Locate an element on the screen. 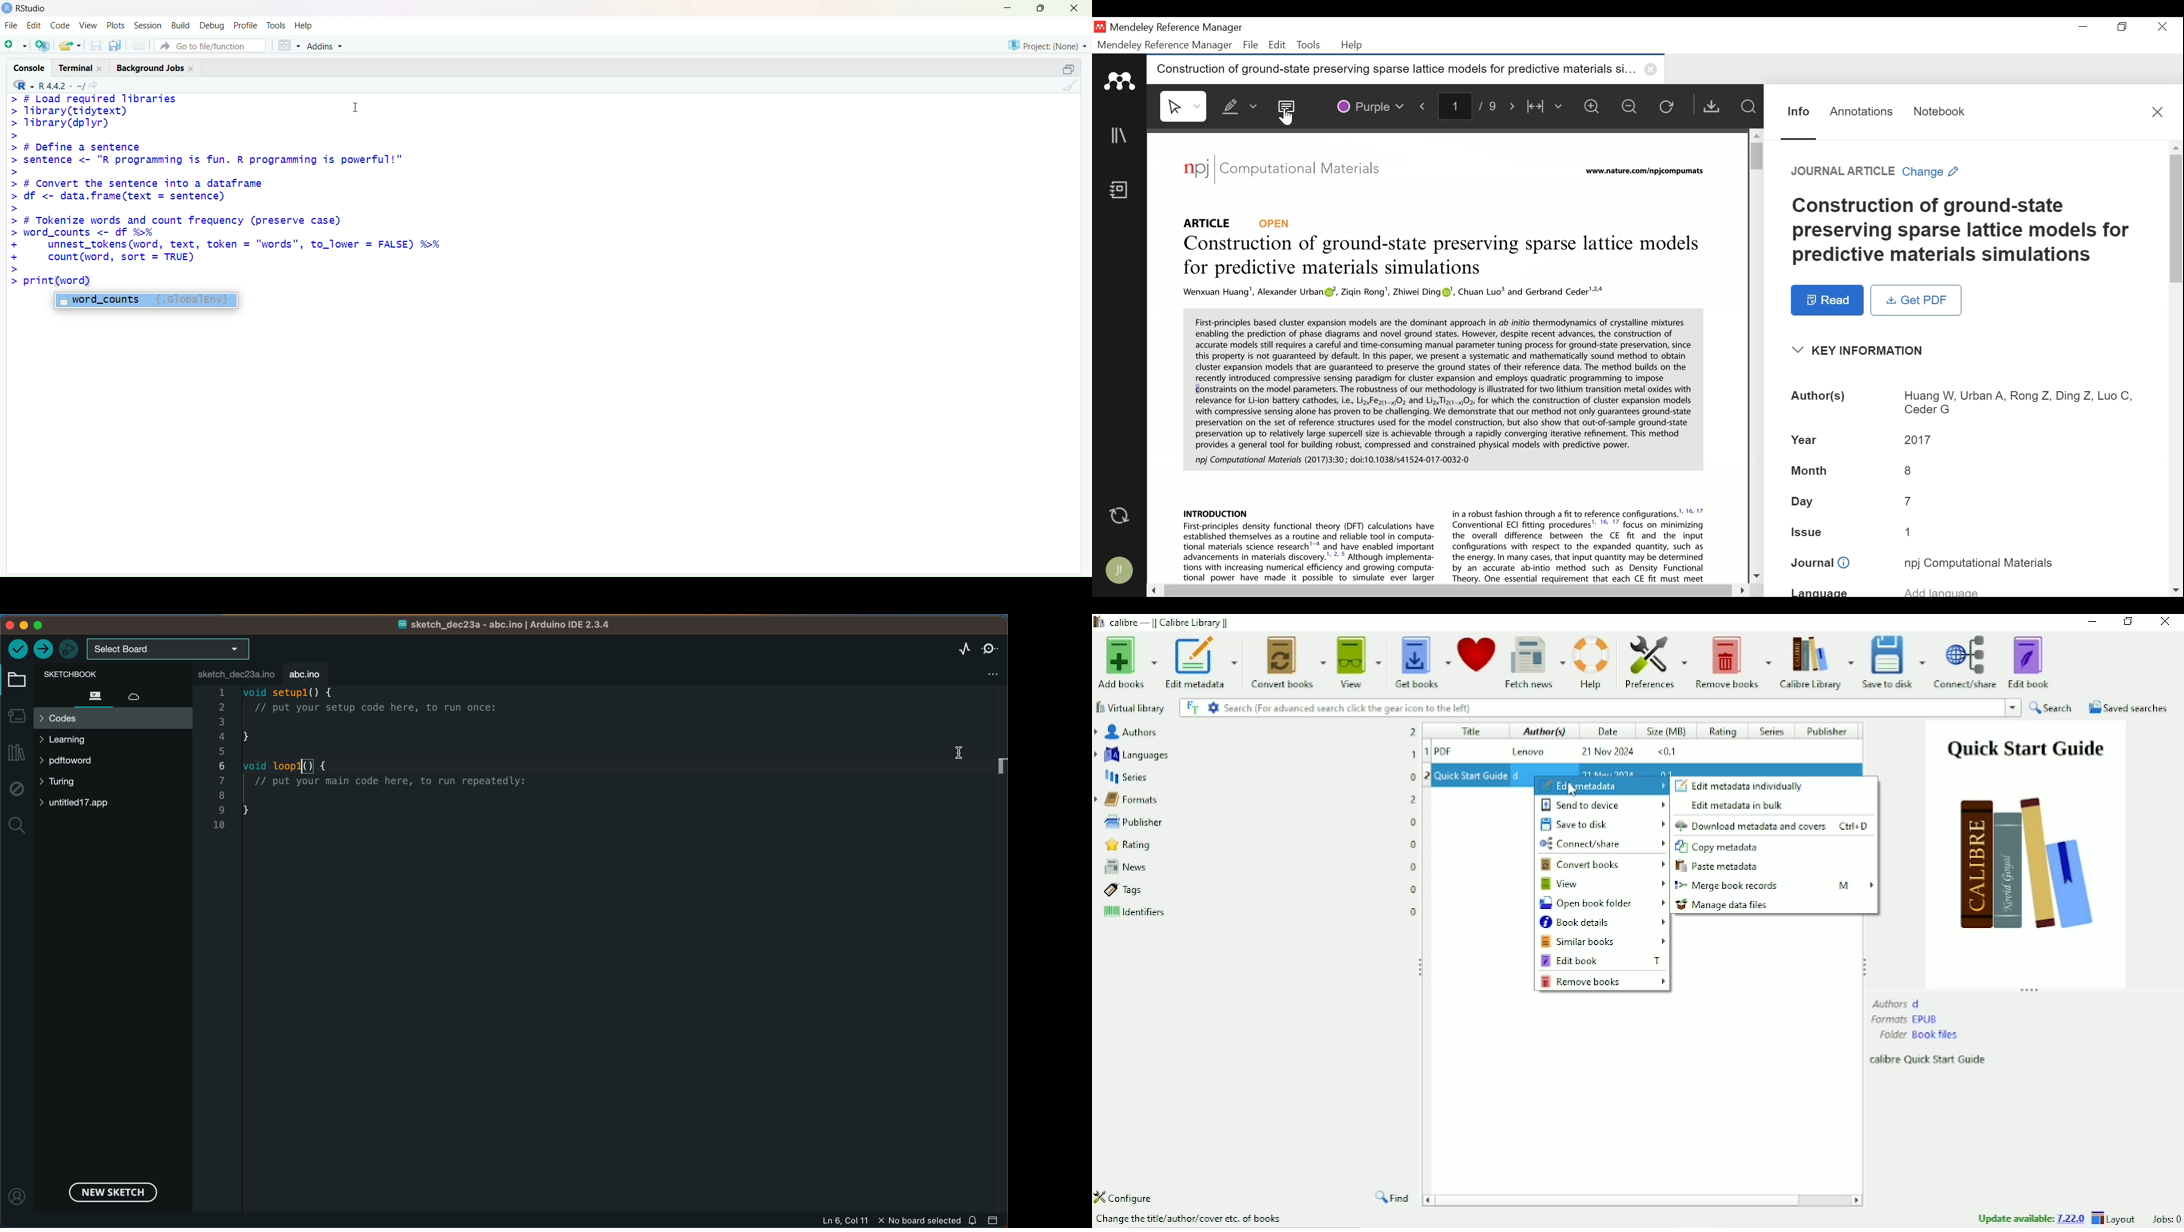 The width and height of the screenshot is (2184, 1232). File is located at coordinates (1251, 45).